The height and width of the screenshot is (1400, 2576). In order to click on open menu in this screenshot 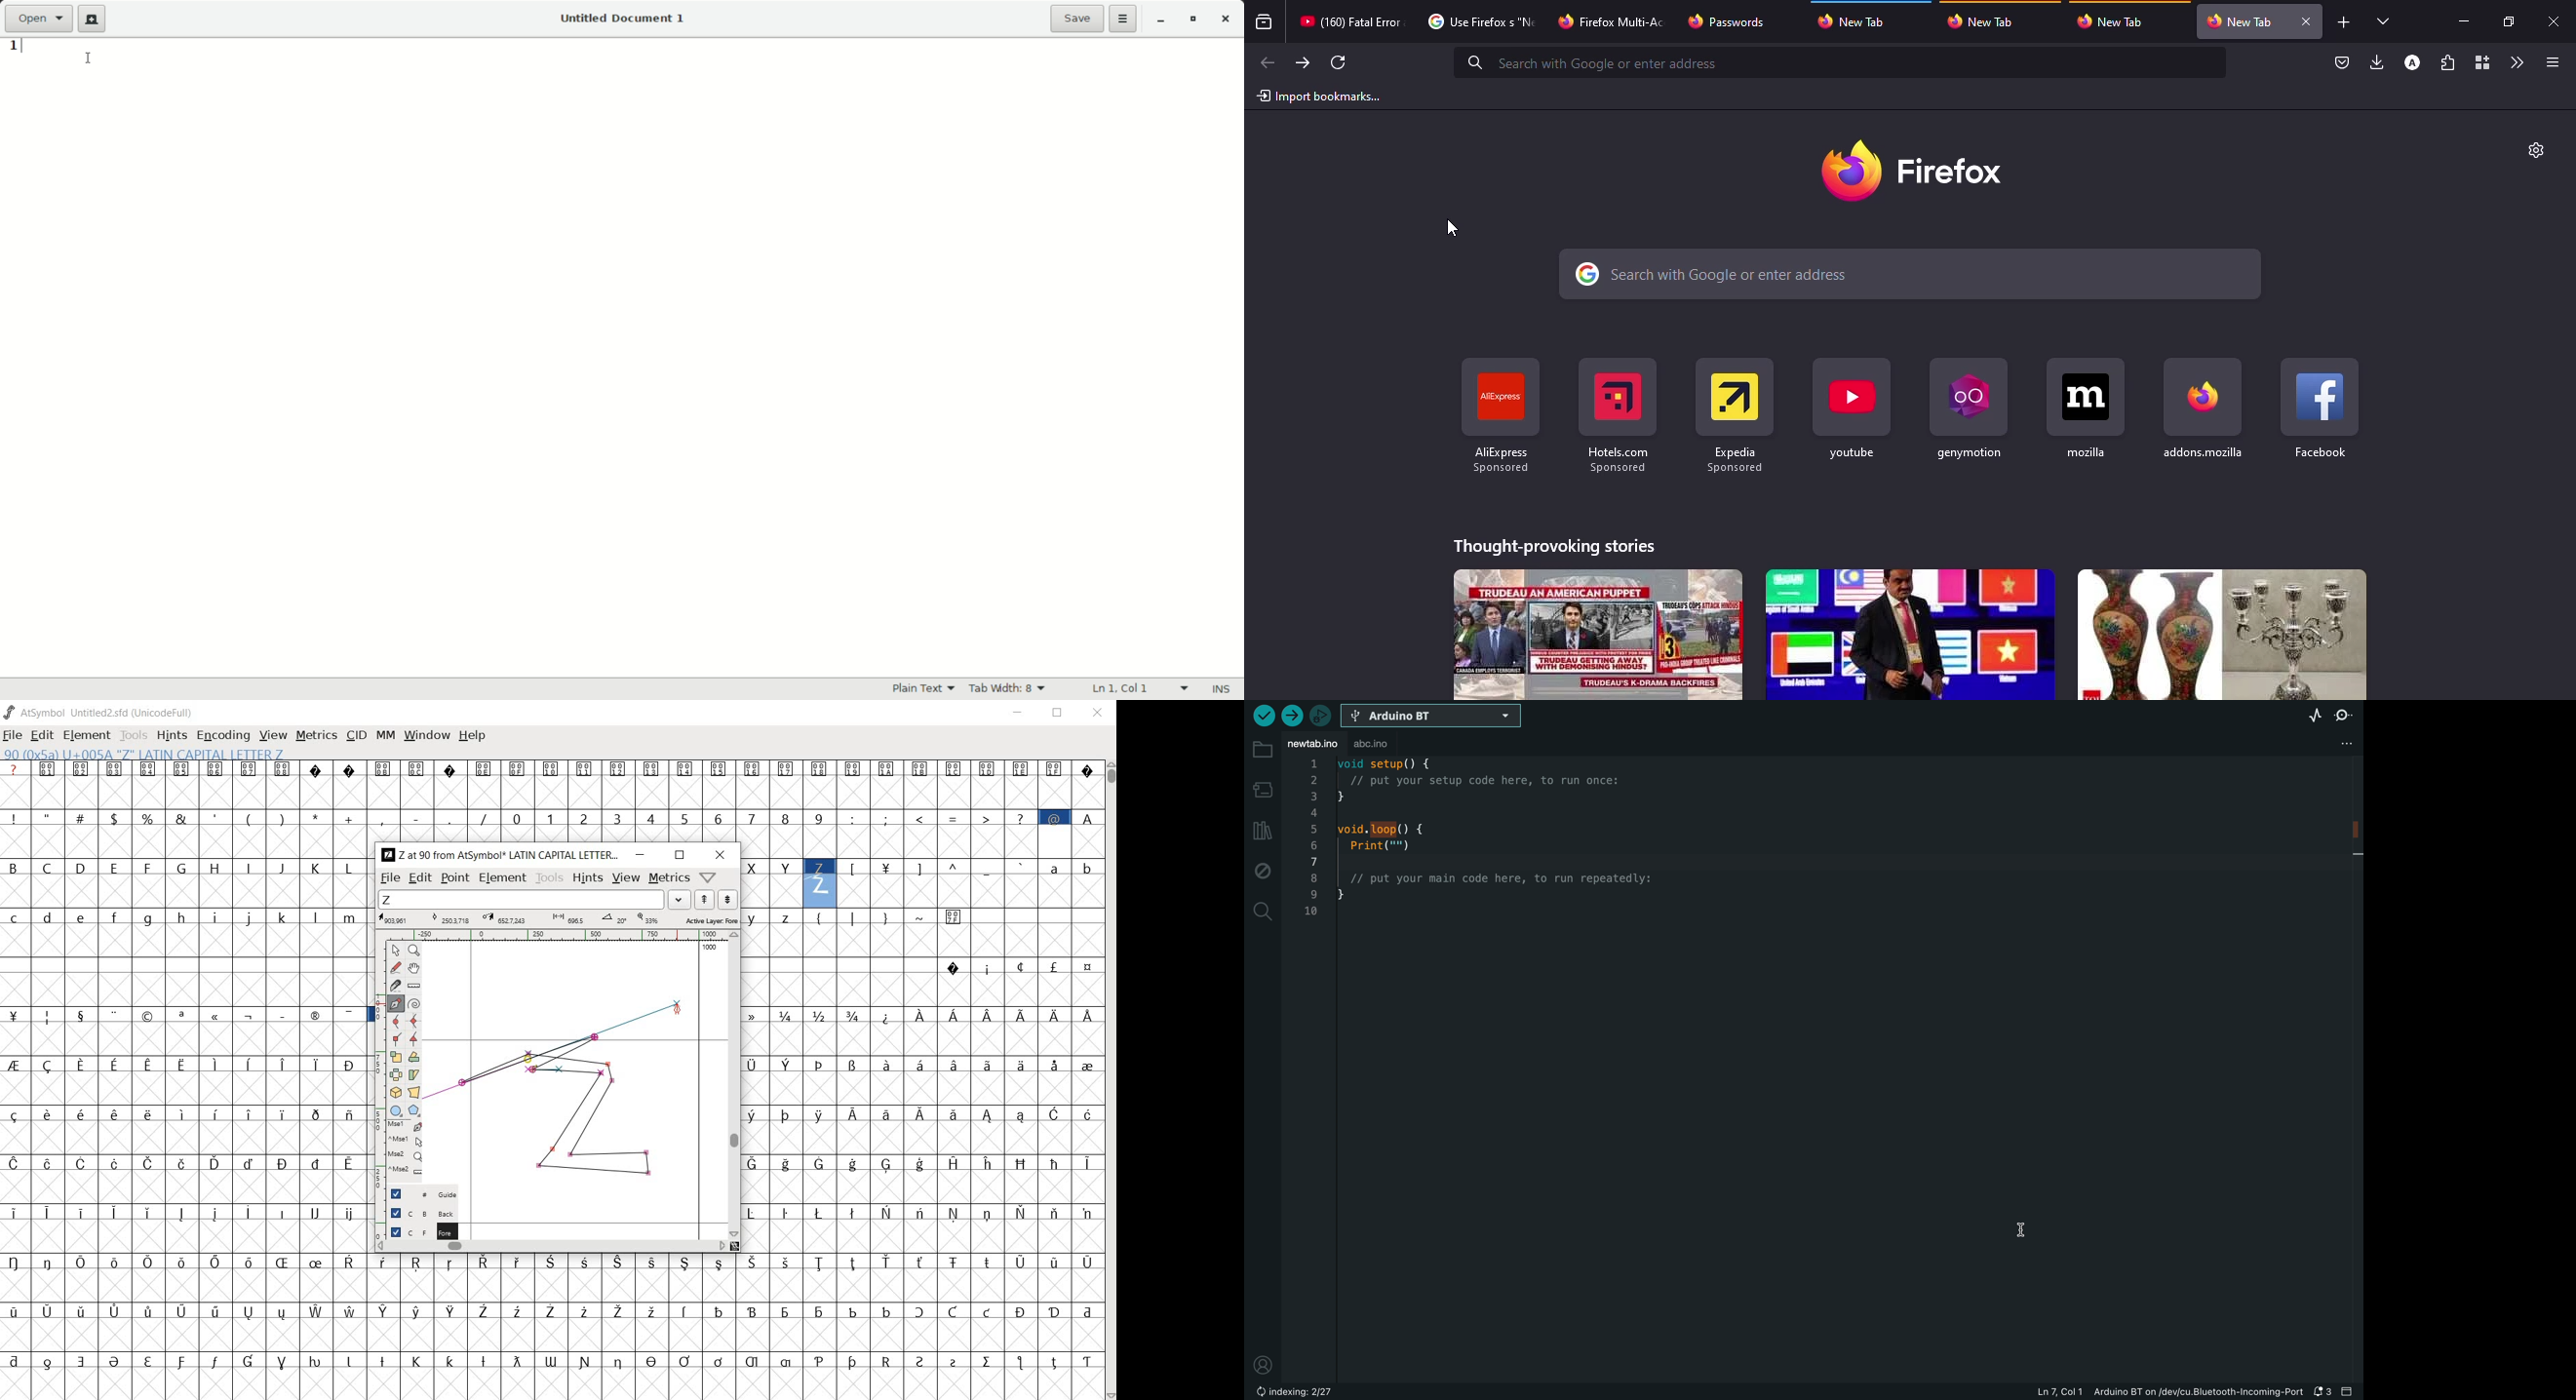, I will do `click(2550, 61)`.